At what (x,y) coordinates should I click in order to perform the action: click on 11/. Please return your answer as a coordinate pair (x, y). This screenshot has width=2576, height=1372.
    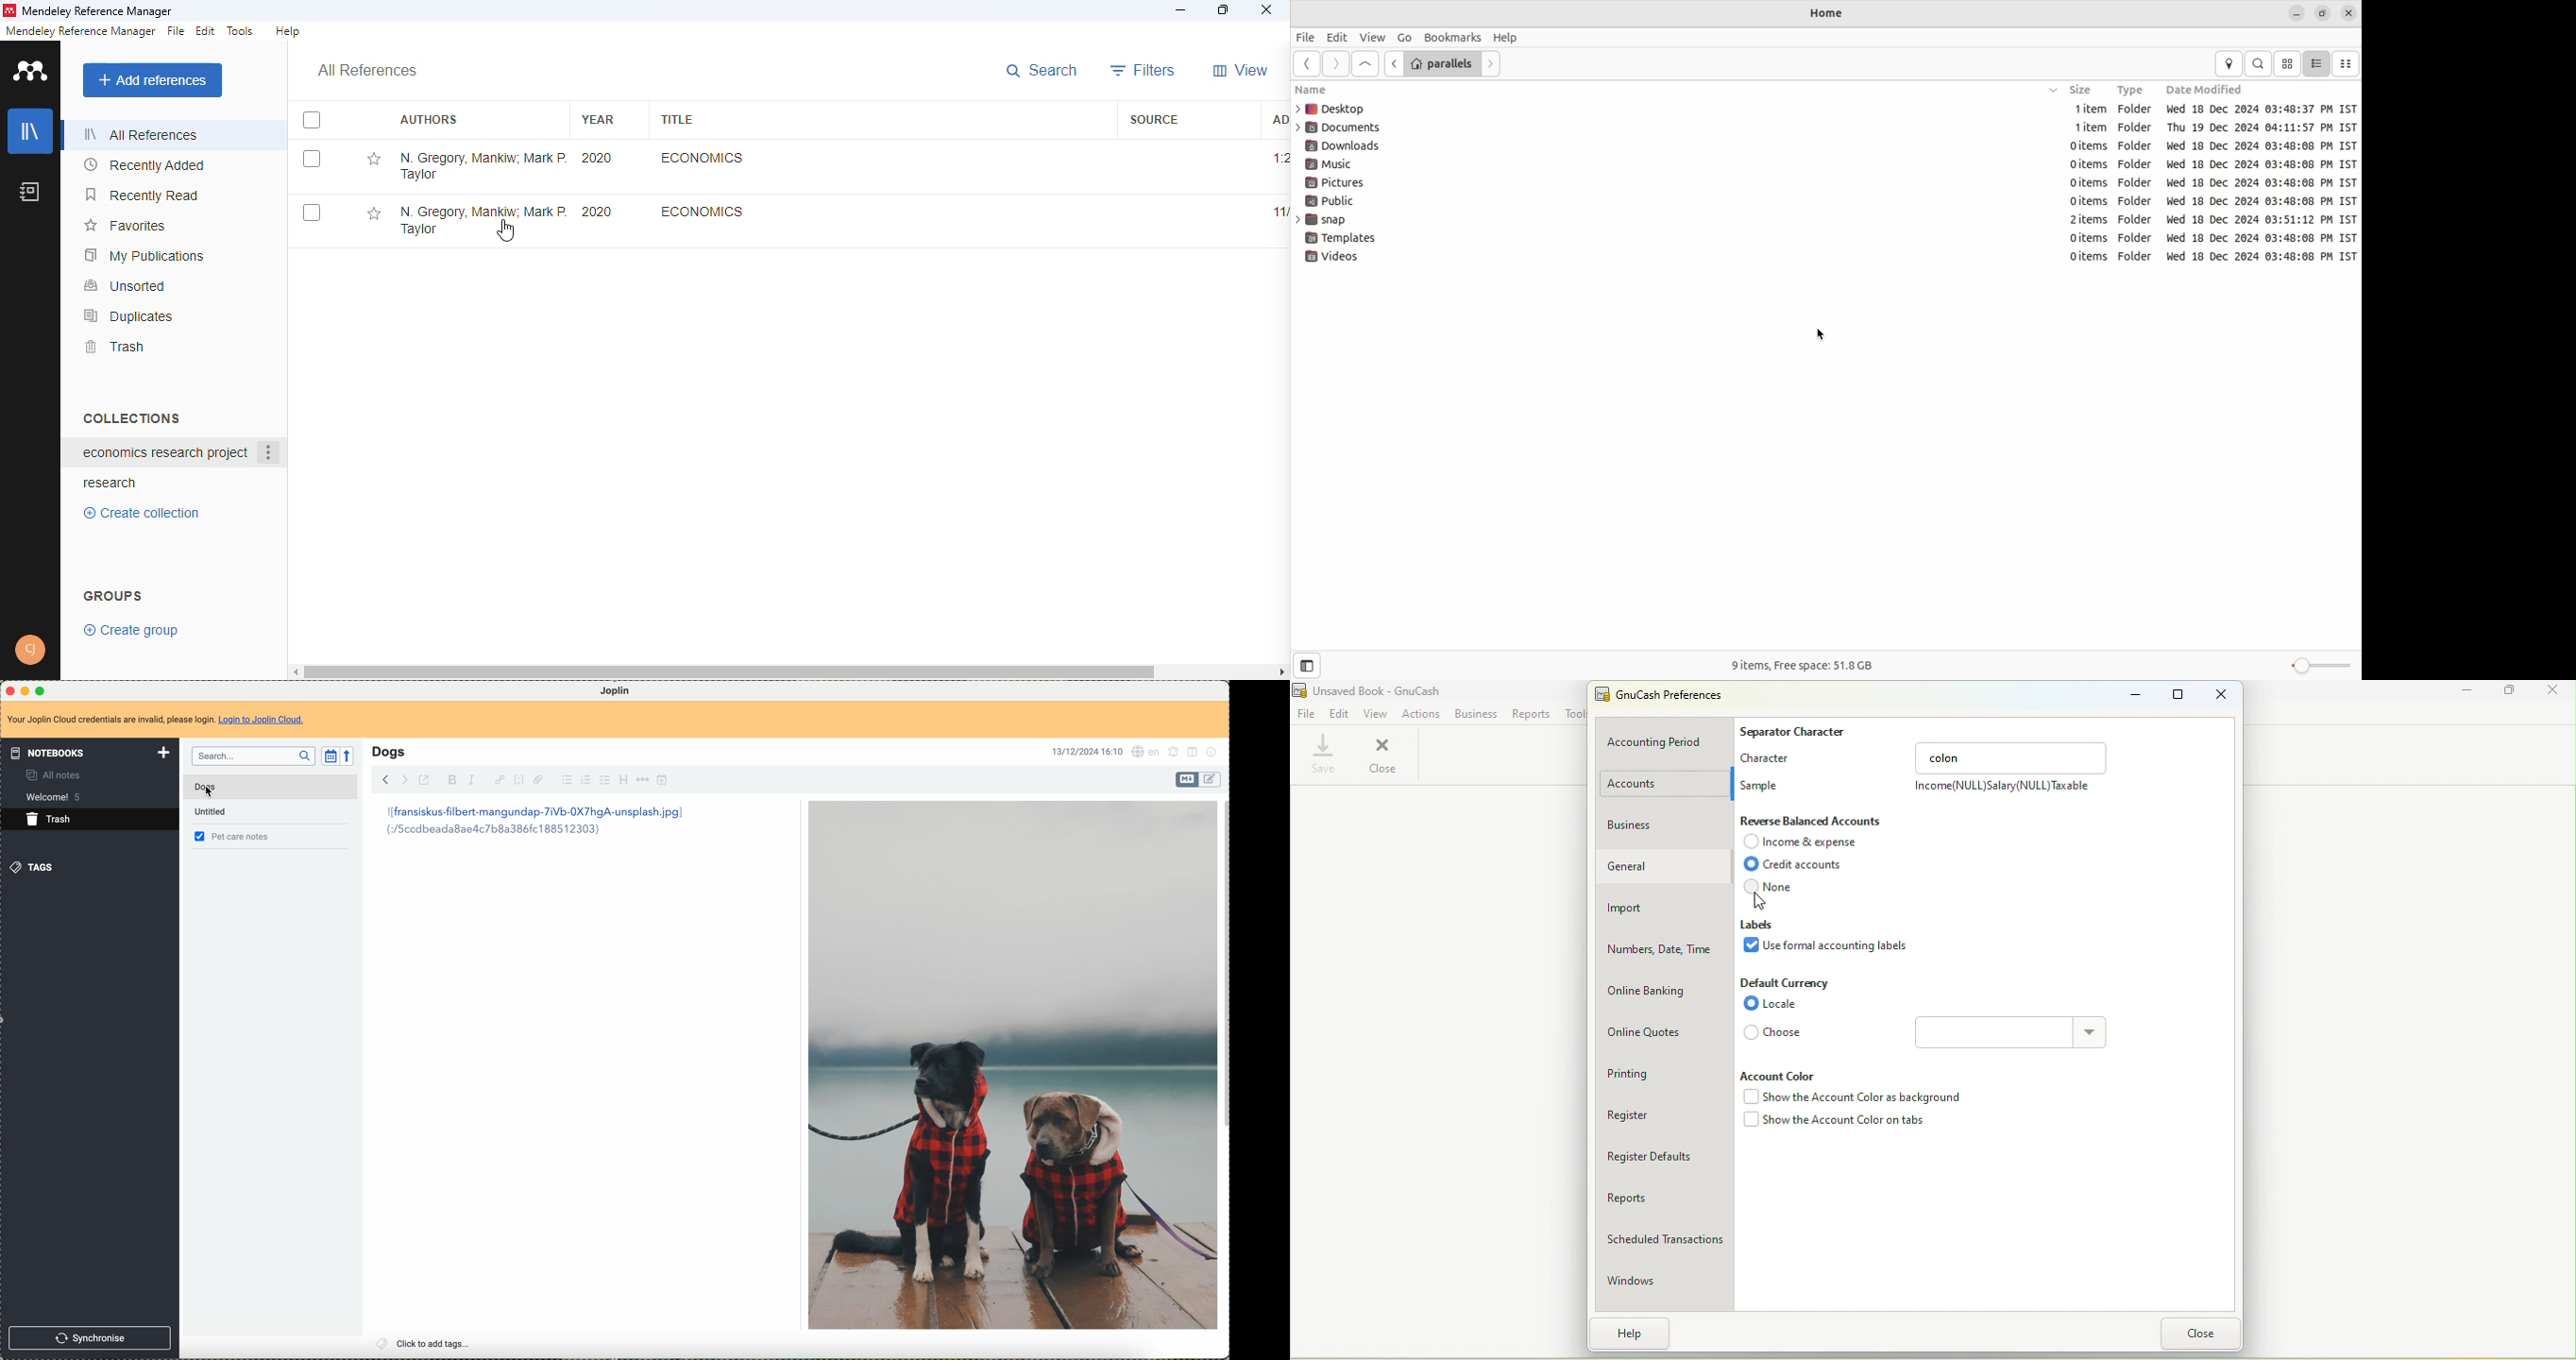
    Looking at the image, I should click on (1278, 212).